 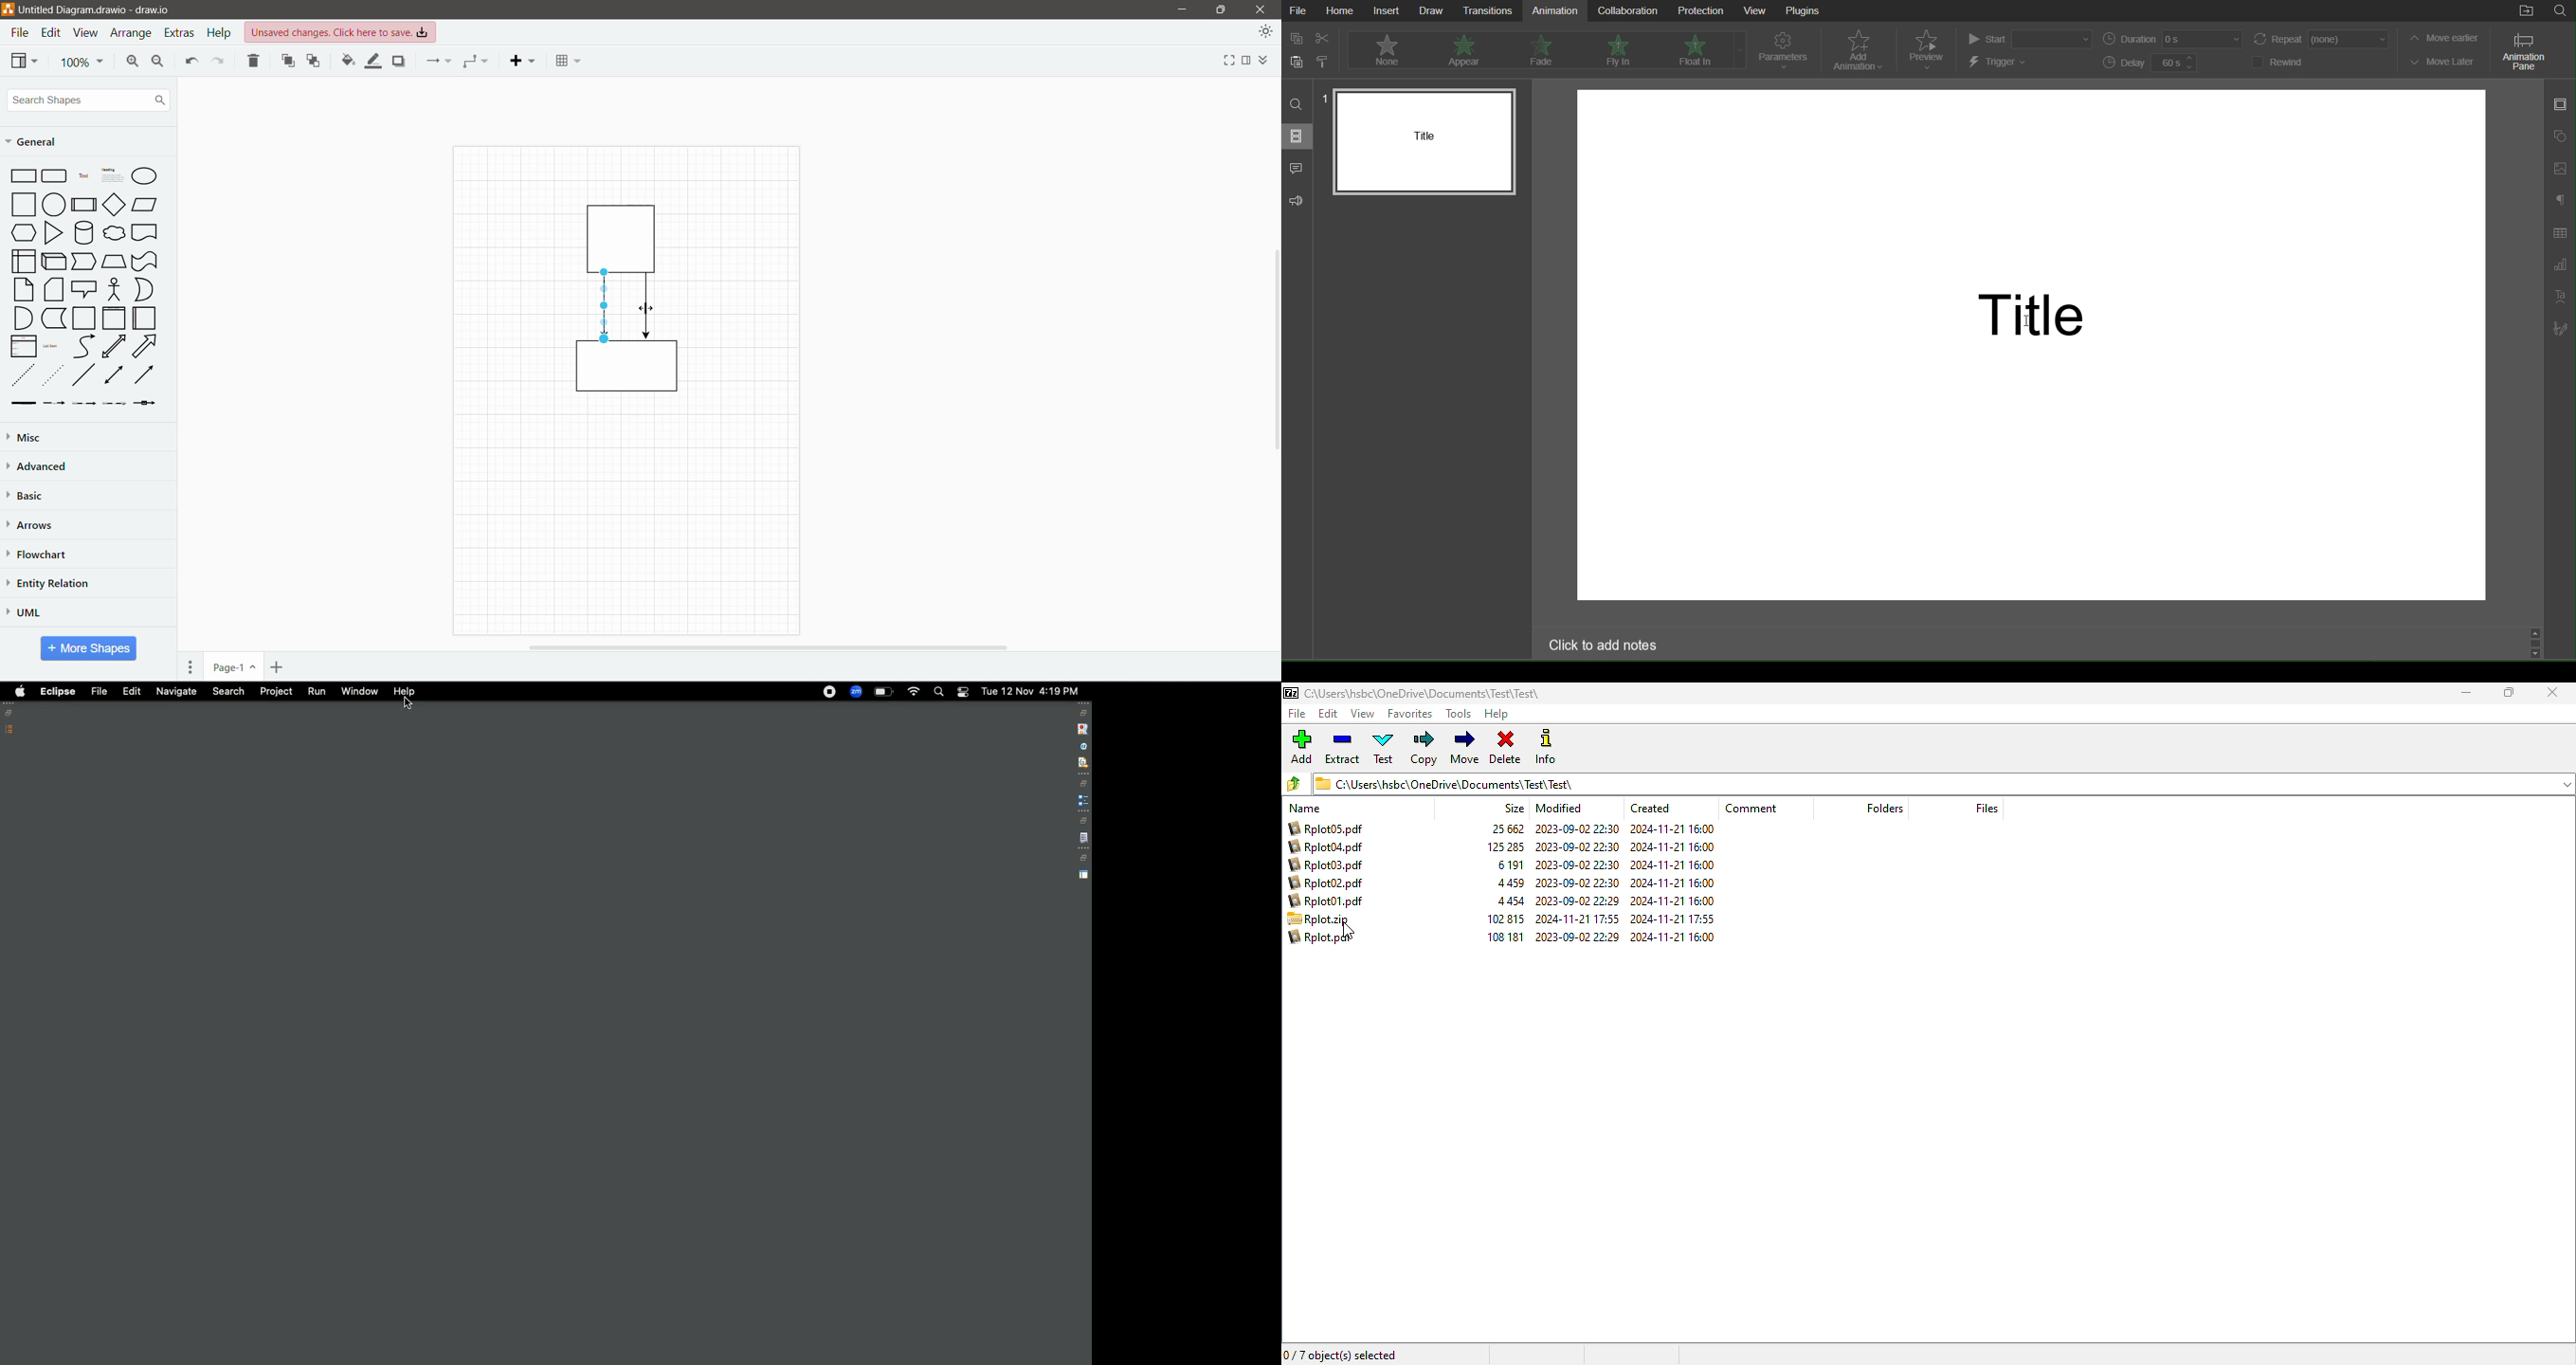 What do you see at coordinates (1625, 883) in the screenshot?
I see `2023-09-02 22:30  2024-11-21 16:00` at bounding box center [1625, 883].